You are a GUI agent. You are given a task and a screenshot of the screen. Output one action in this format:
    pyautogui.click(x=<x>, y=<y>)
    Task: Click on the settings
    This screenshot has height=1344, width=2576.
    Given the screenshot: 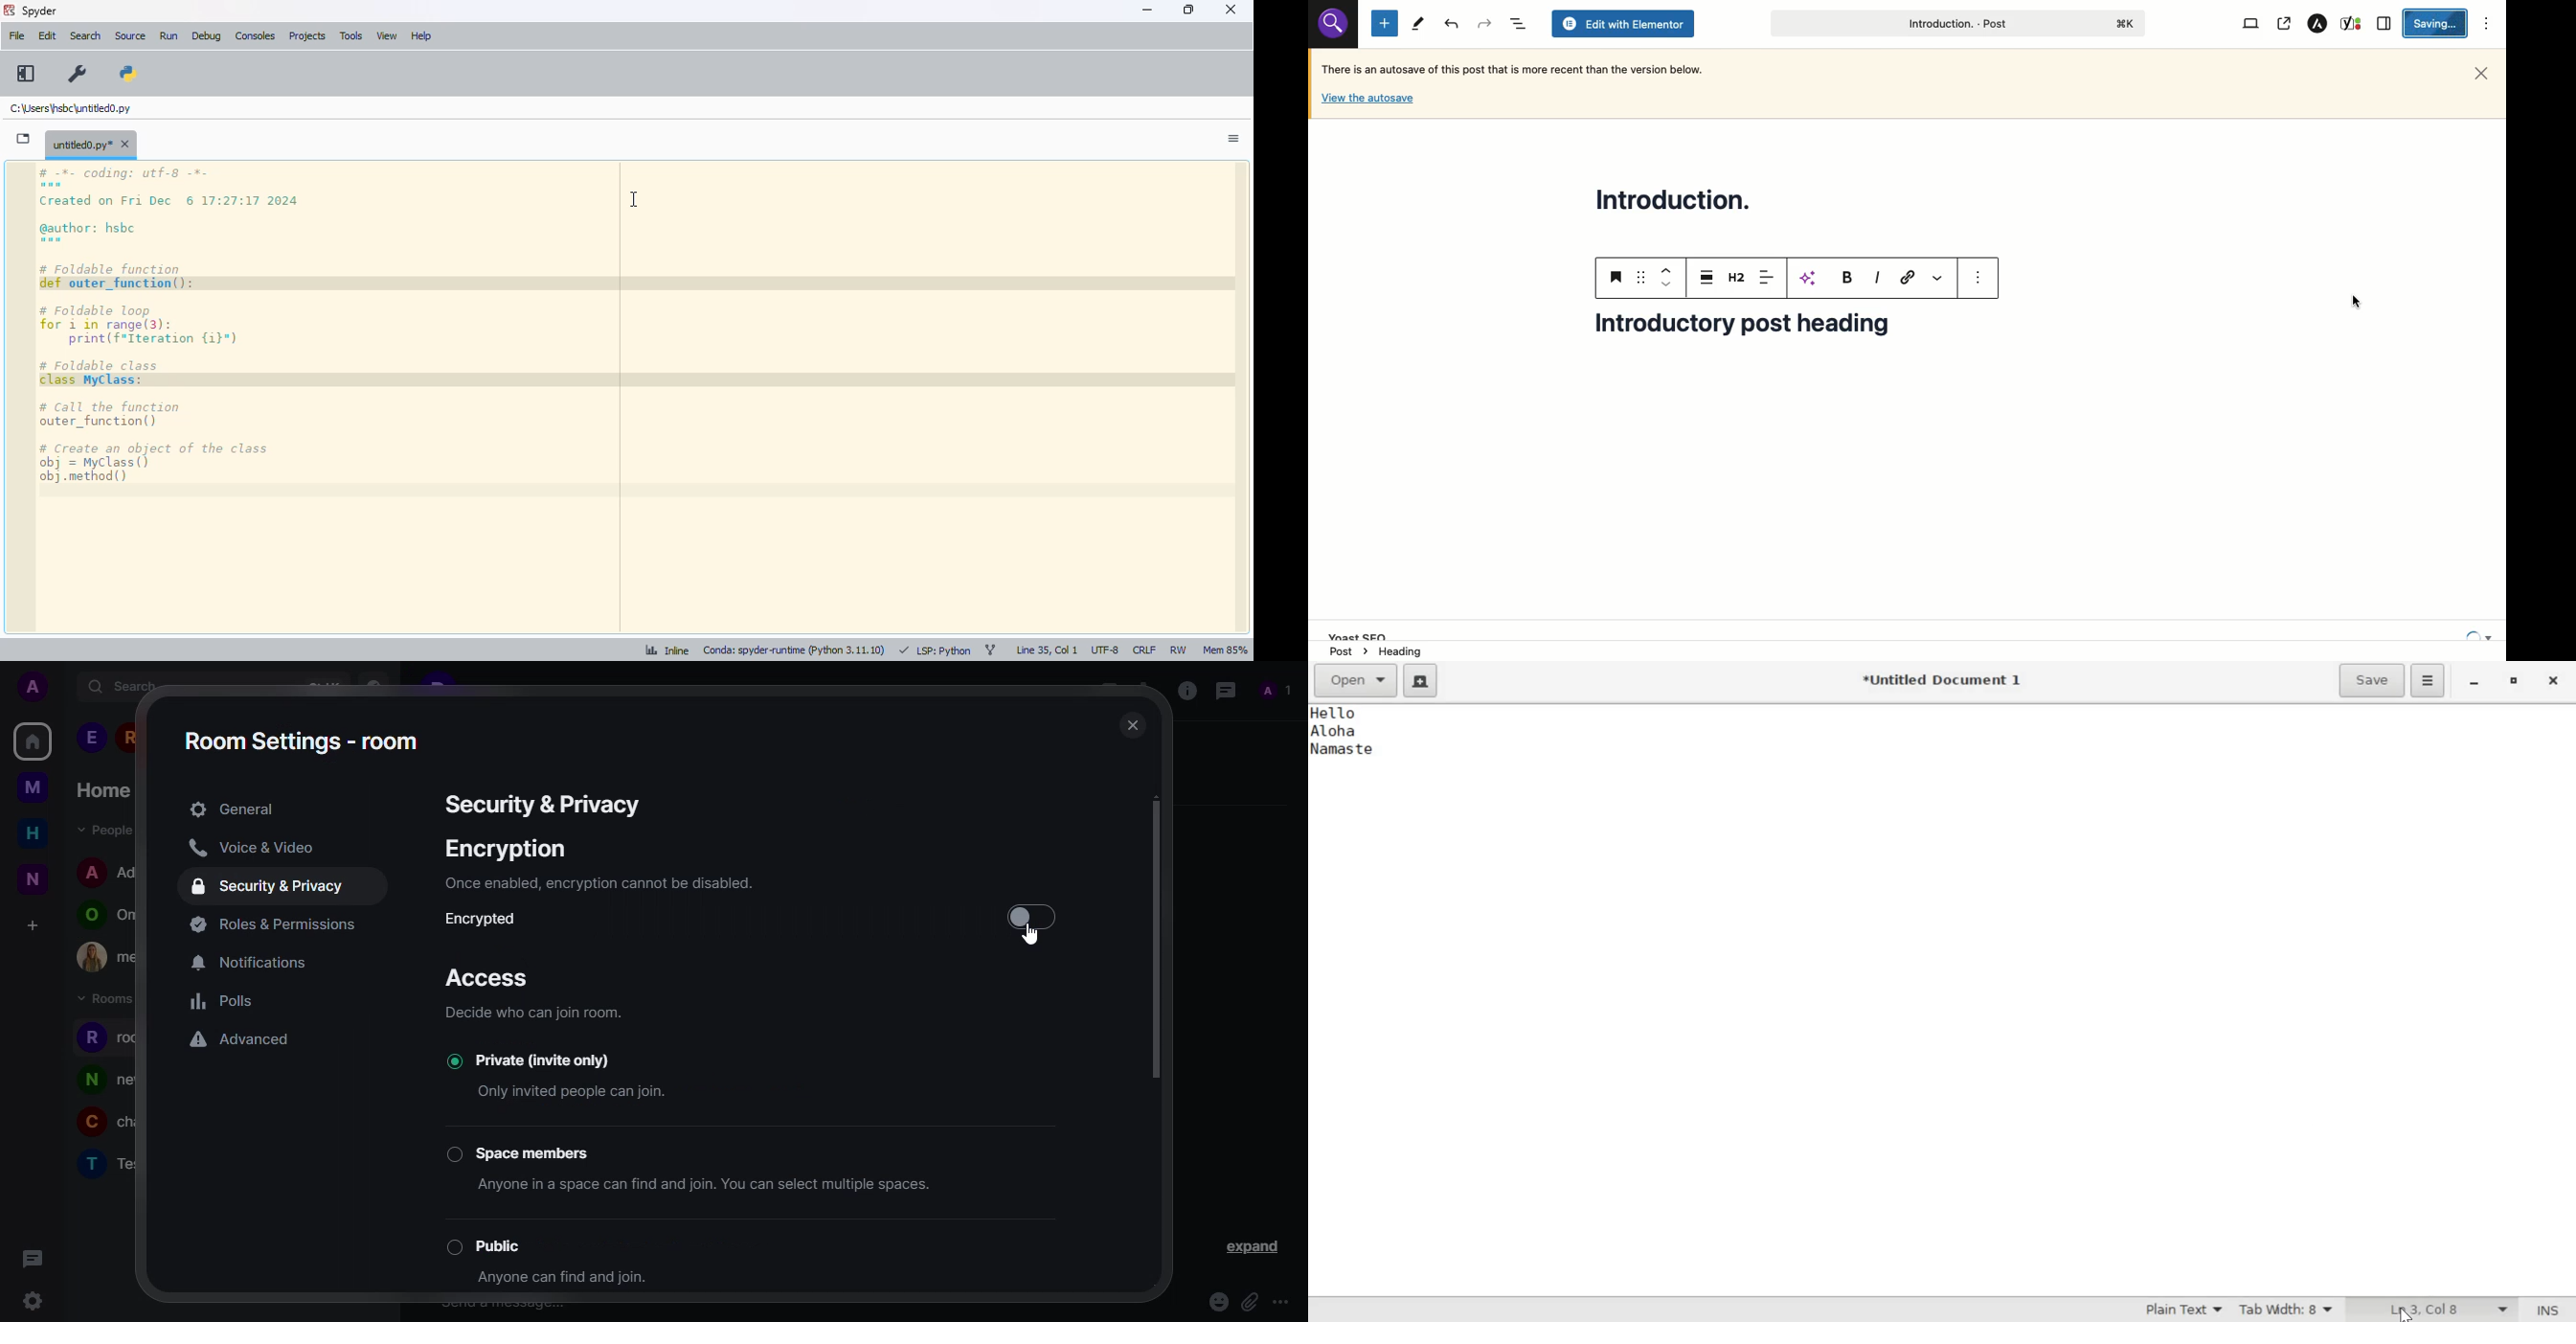 What is the action you would take?
    pyautogui.click(x=32, y=1303)
    